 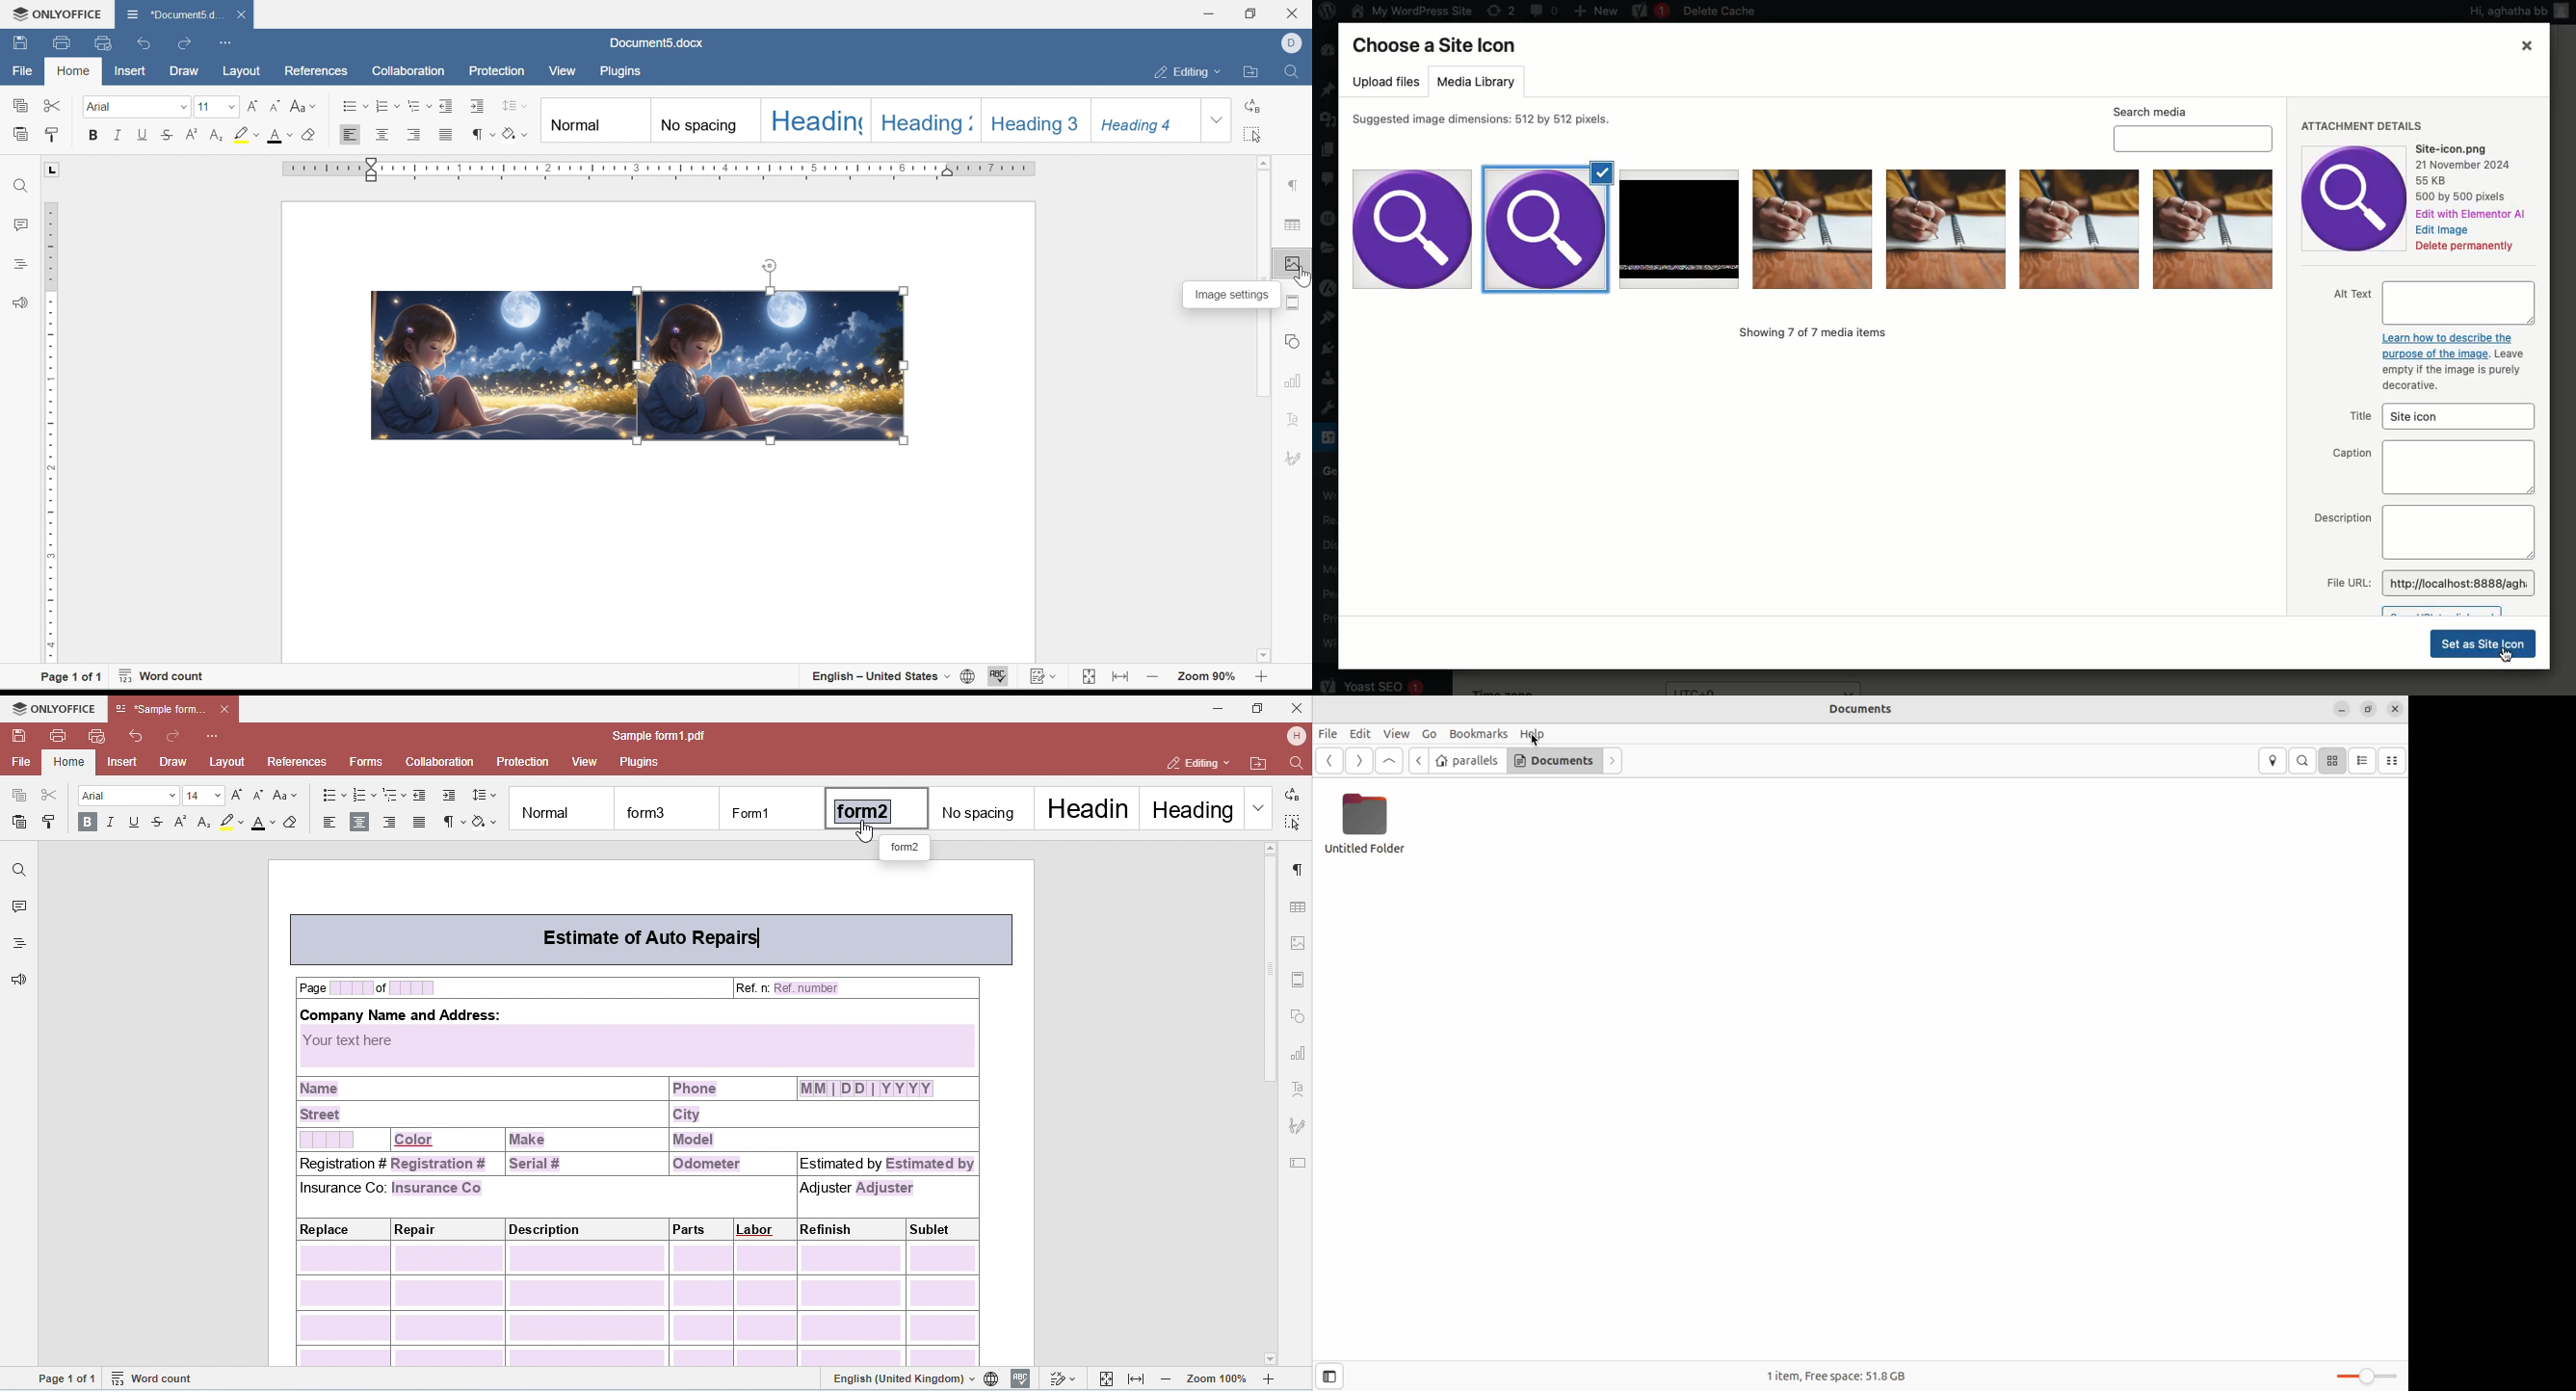 I want to click on Site icon, so click(x=2463, y=415).